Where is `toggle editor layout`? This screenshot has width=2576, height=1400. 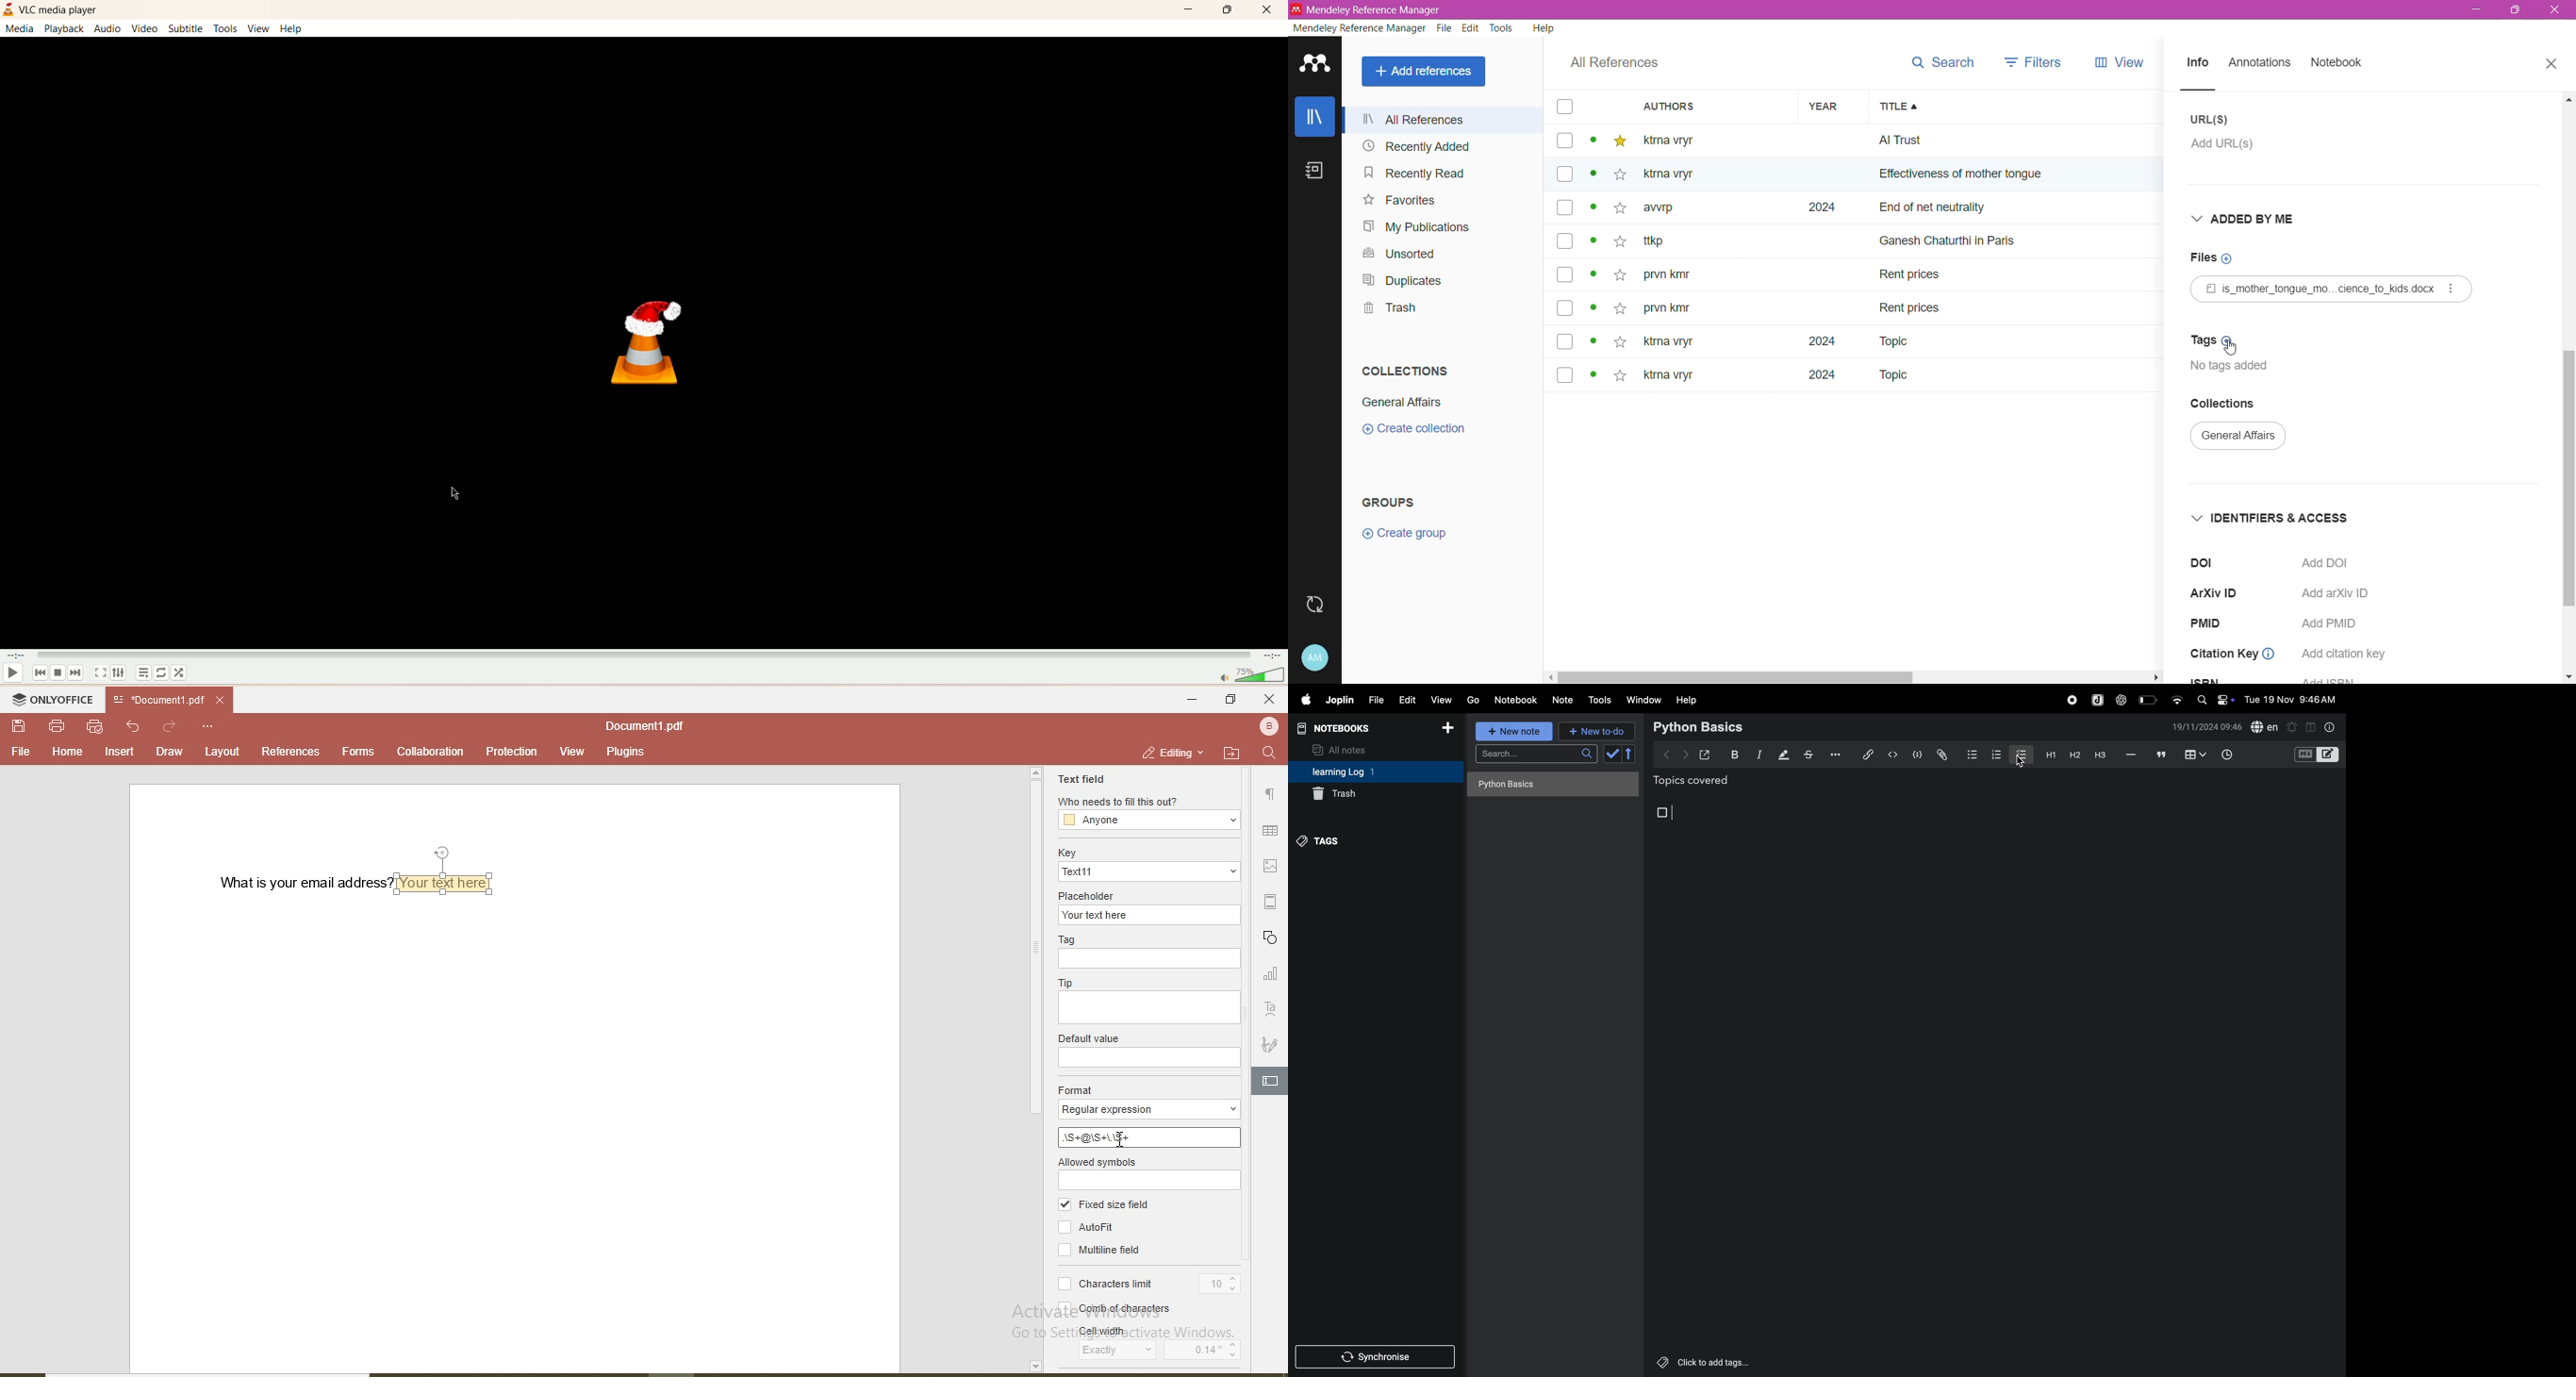 toggle editor layout is located at coordinates (2312, 726).